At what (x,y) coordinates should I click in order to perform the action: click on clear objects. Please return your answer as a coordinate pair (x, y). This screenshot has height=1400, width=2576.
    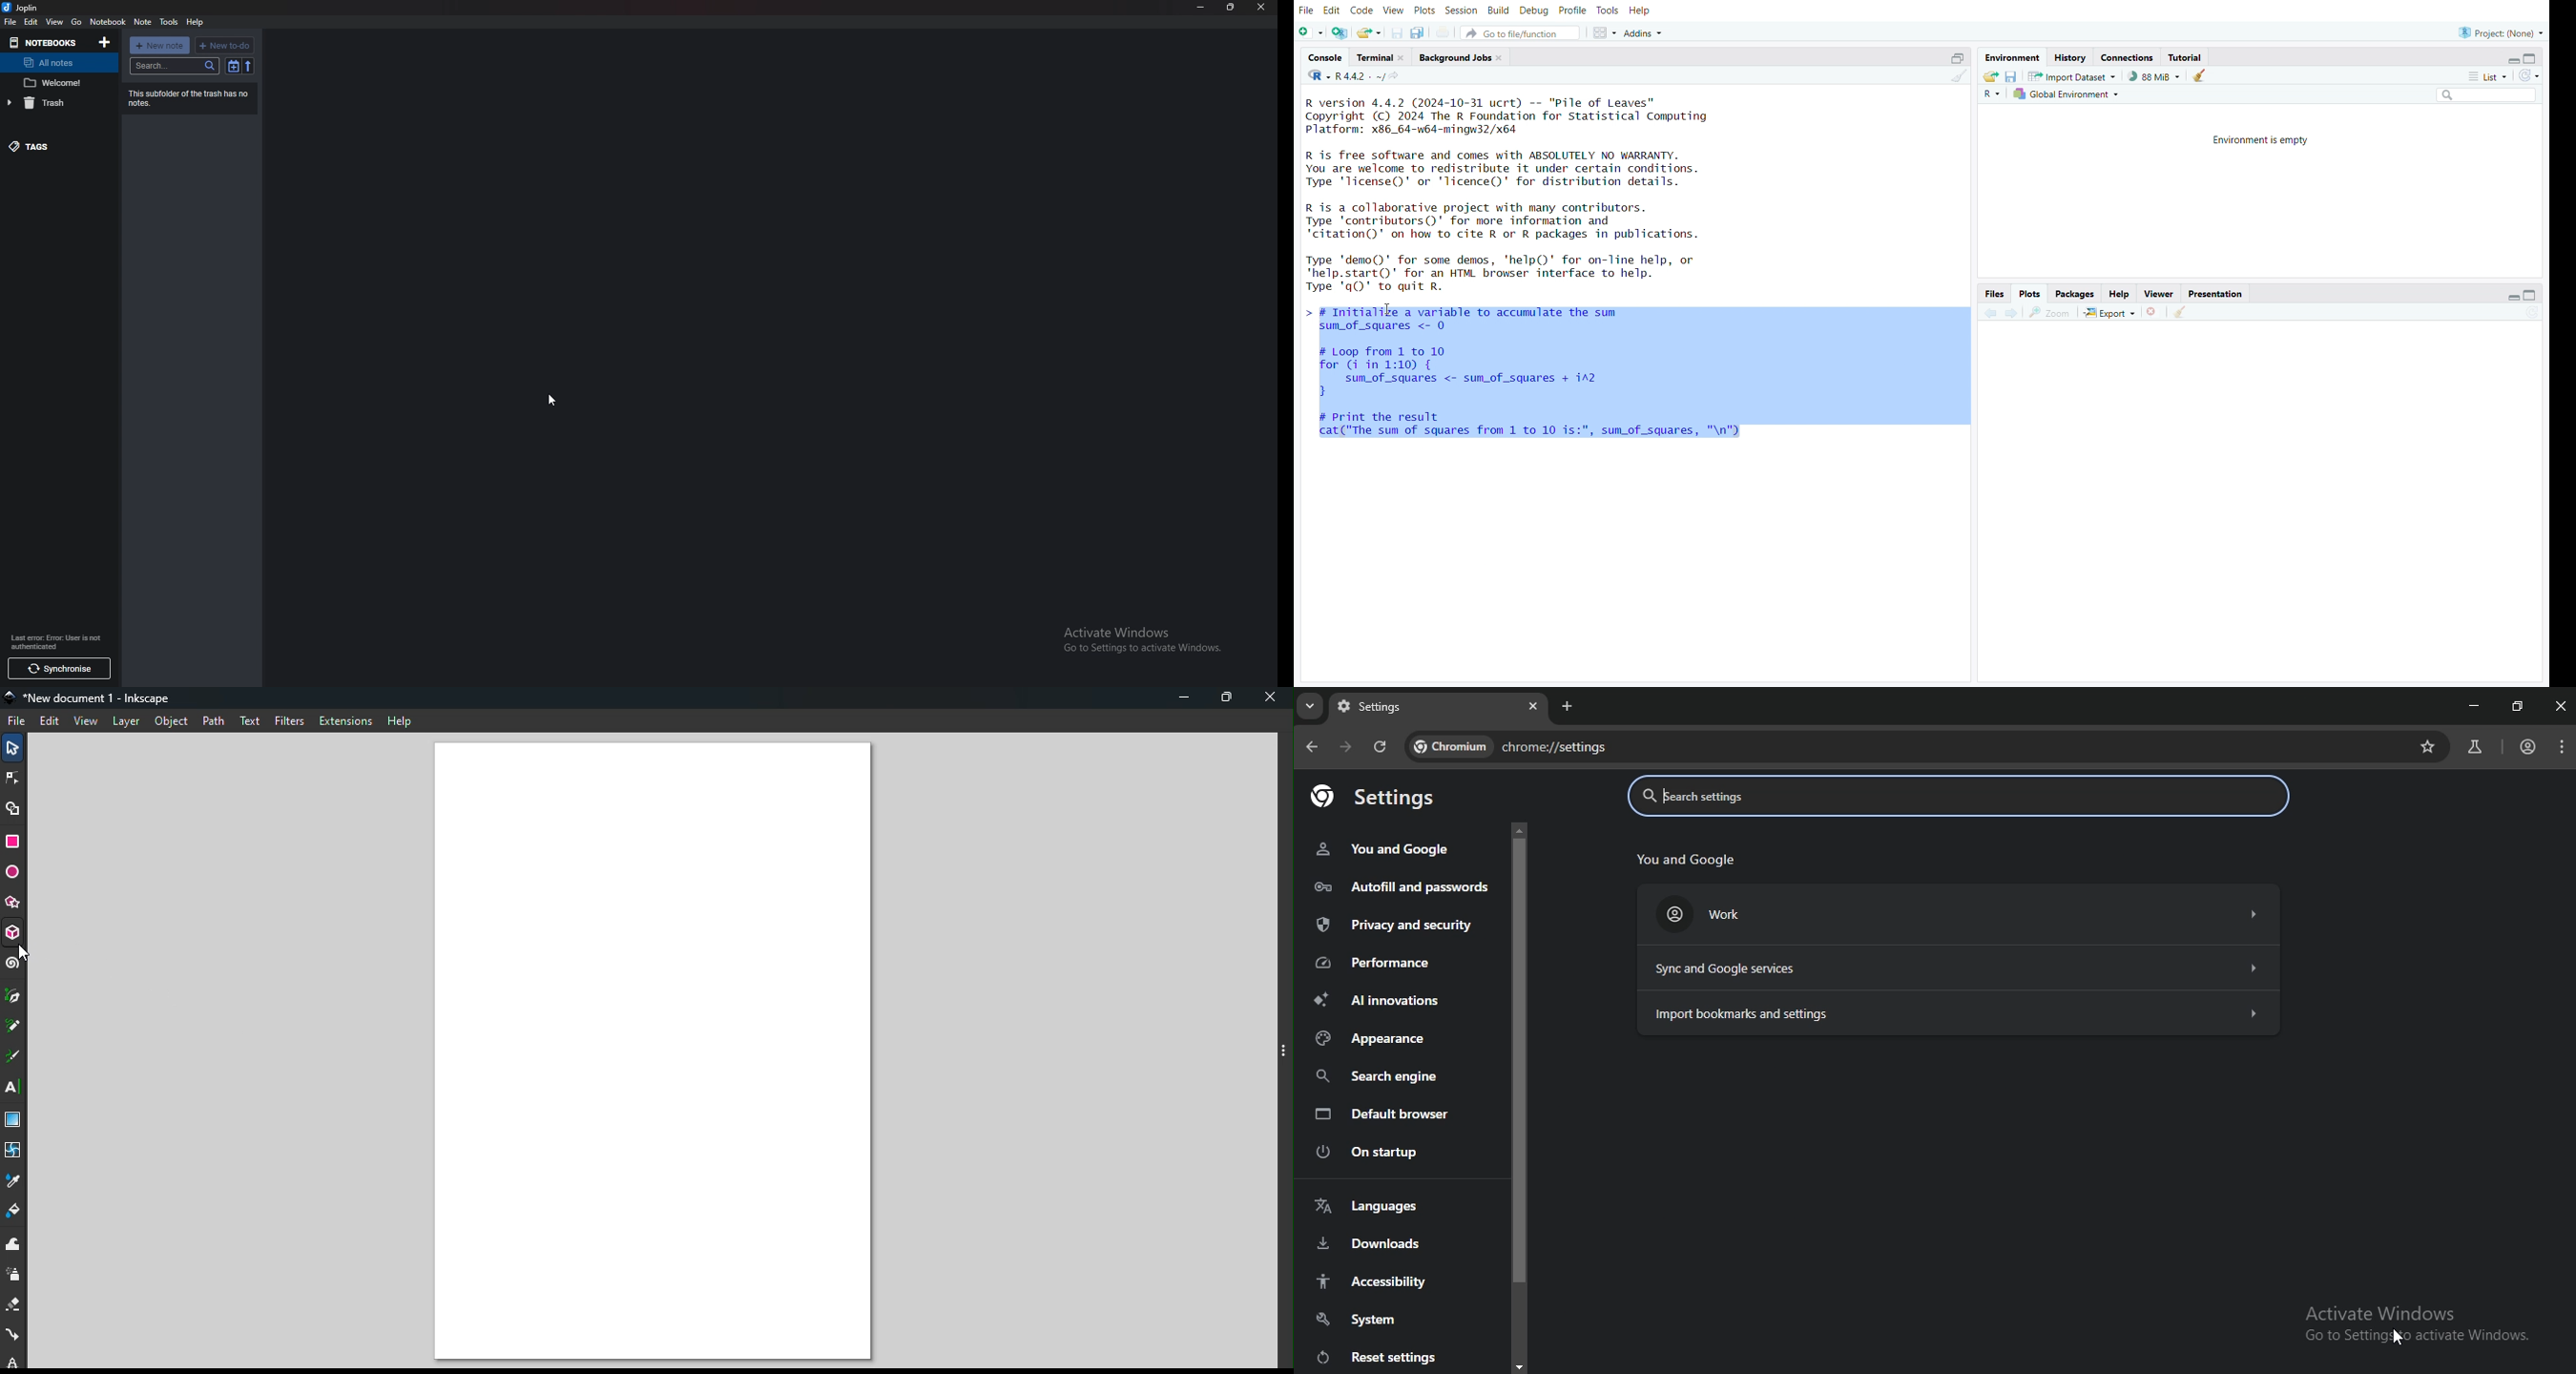
    Looking at the image, I should click on (2202, 77).